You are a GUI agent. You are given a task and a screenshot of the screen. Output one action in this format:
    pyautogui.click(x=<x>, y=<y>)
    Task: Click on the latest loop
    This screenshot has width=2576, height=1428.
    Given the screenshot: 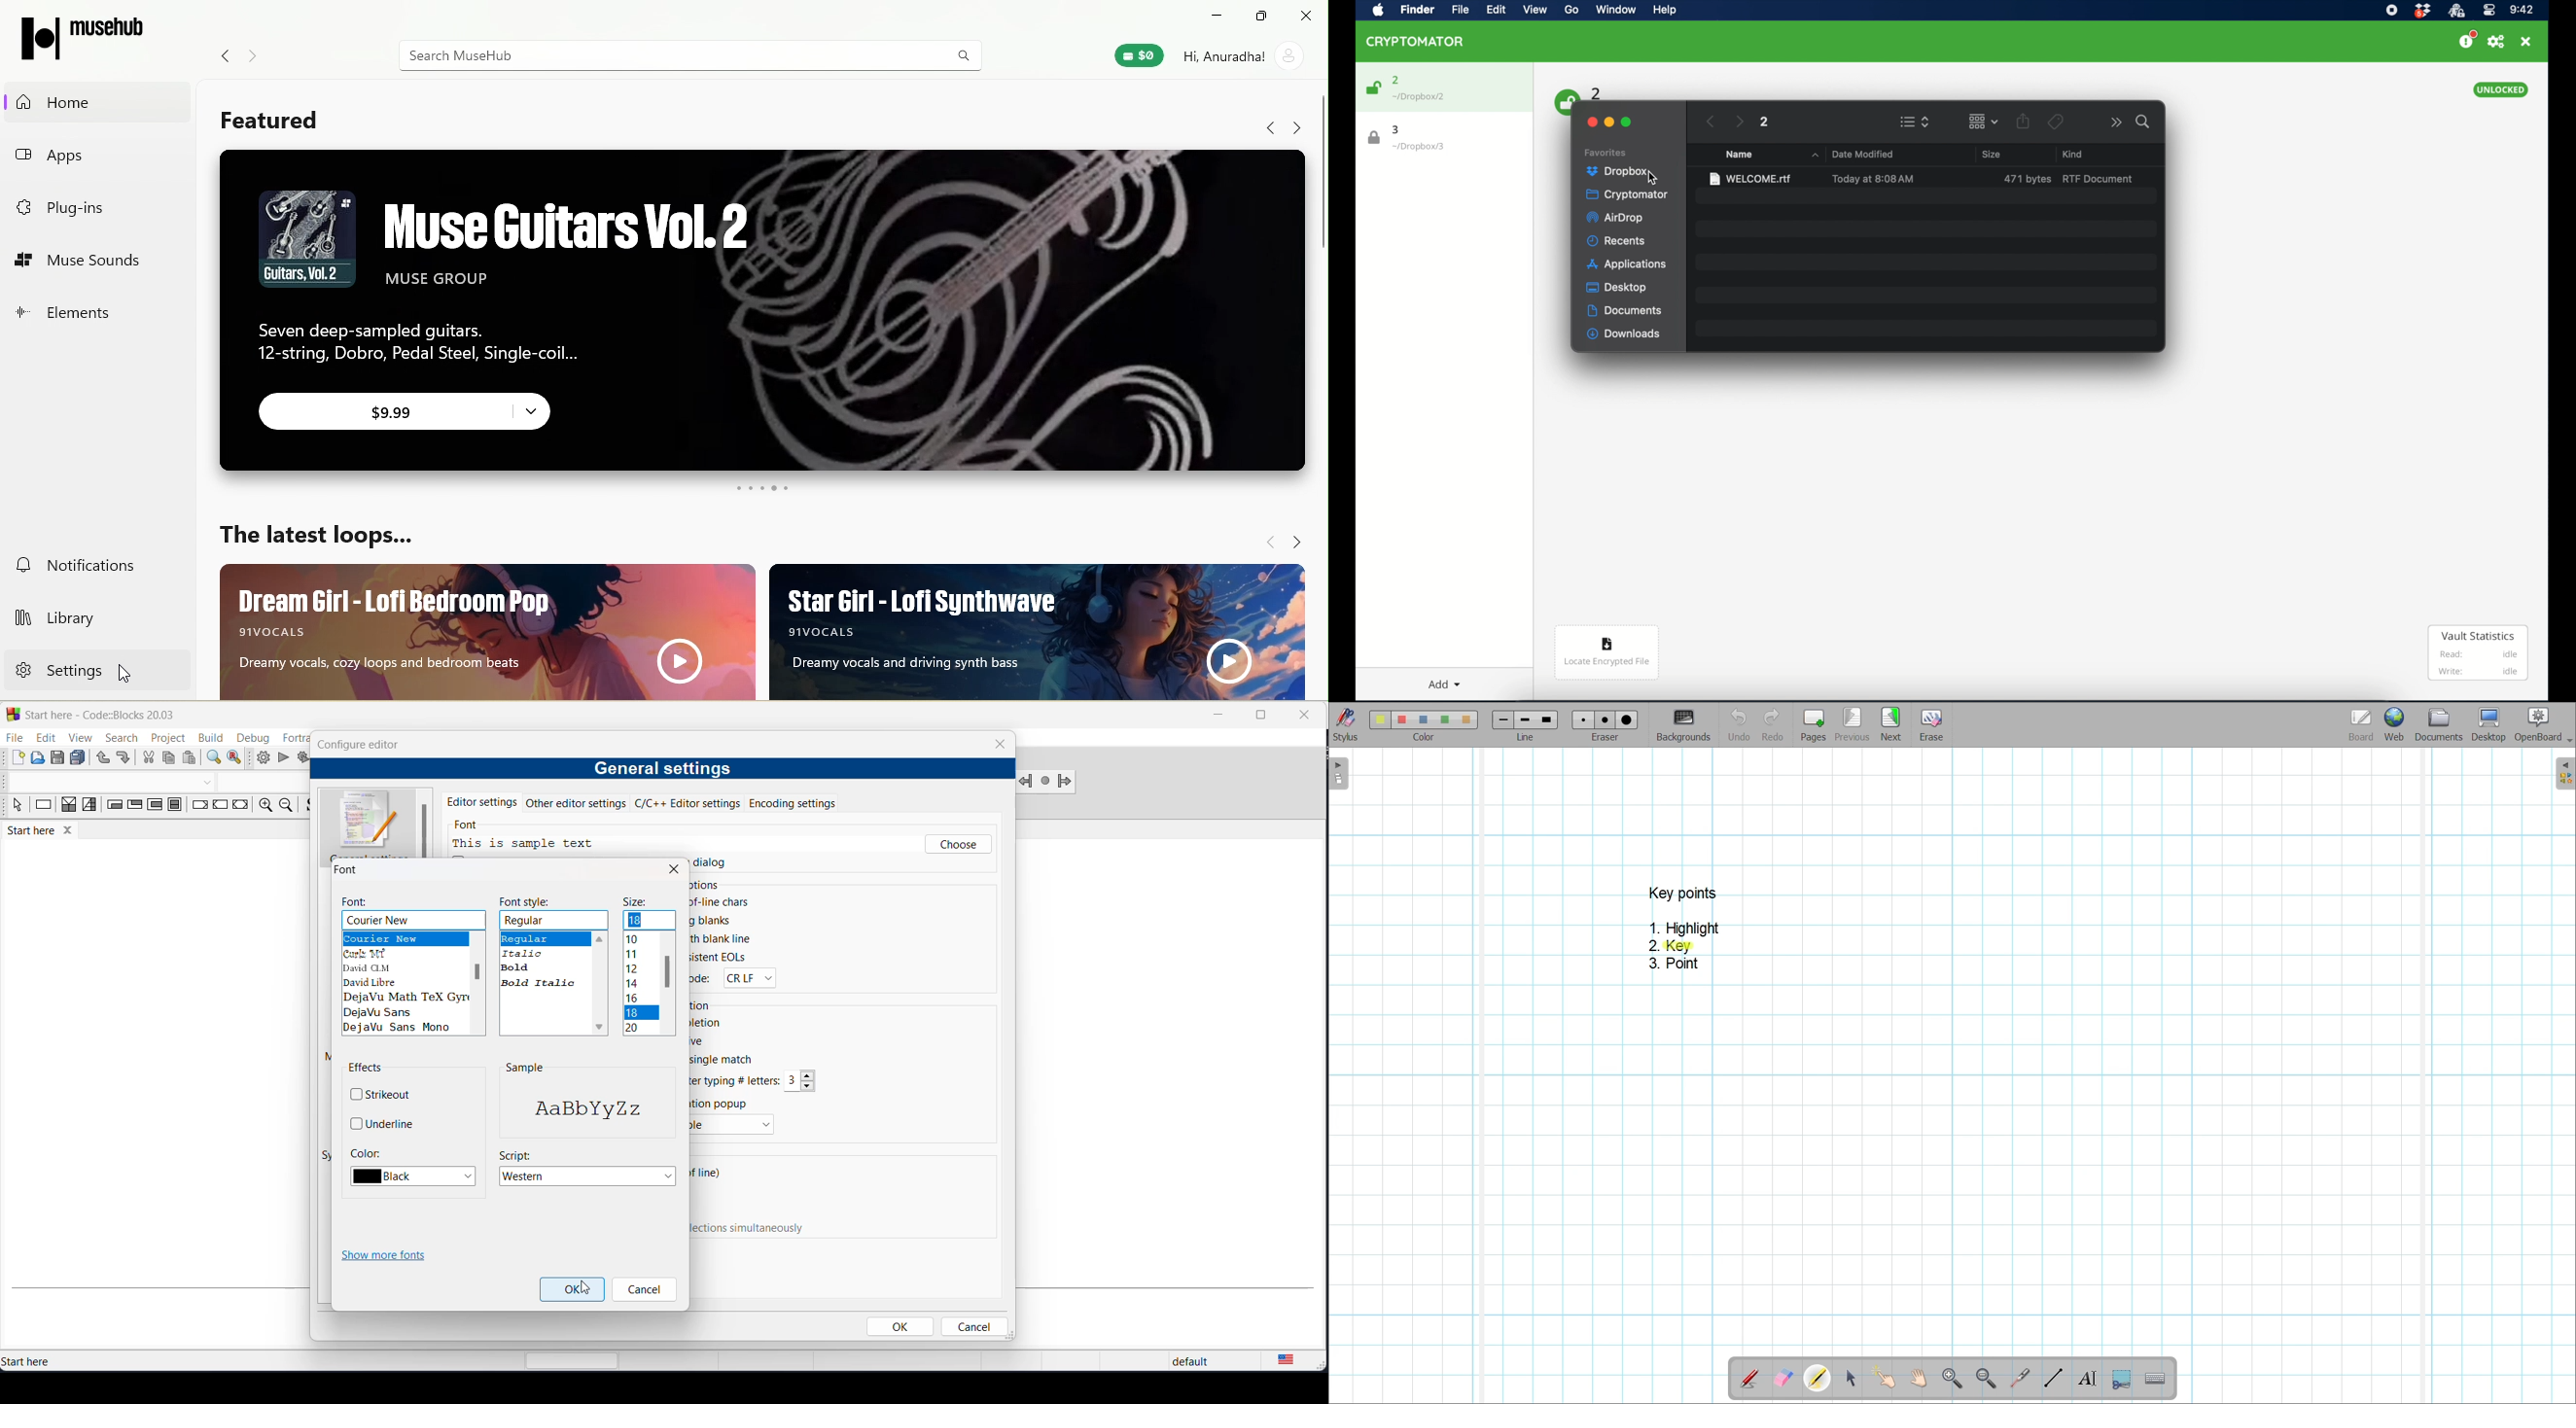 What is the action you would take?
    pyautogui.click(x=316, y=533)
    